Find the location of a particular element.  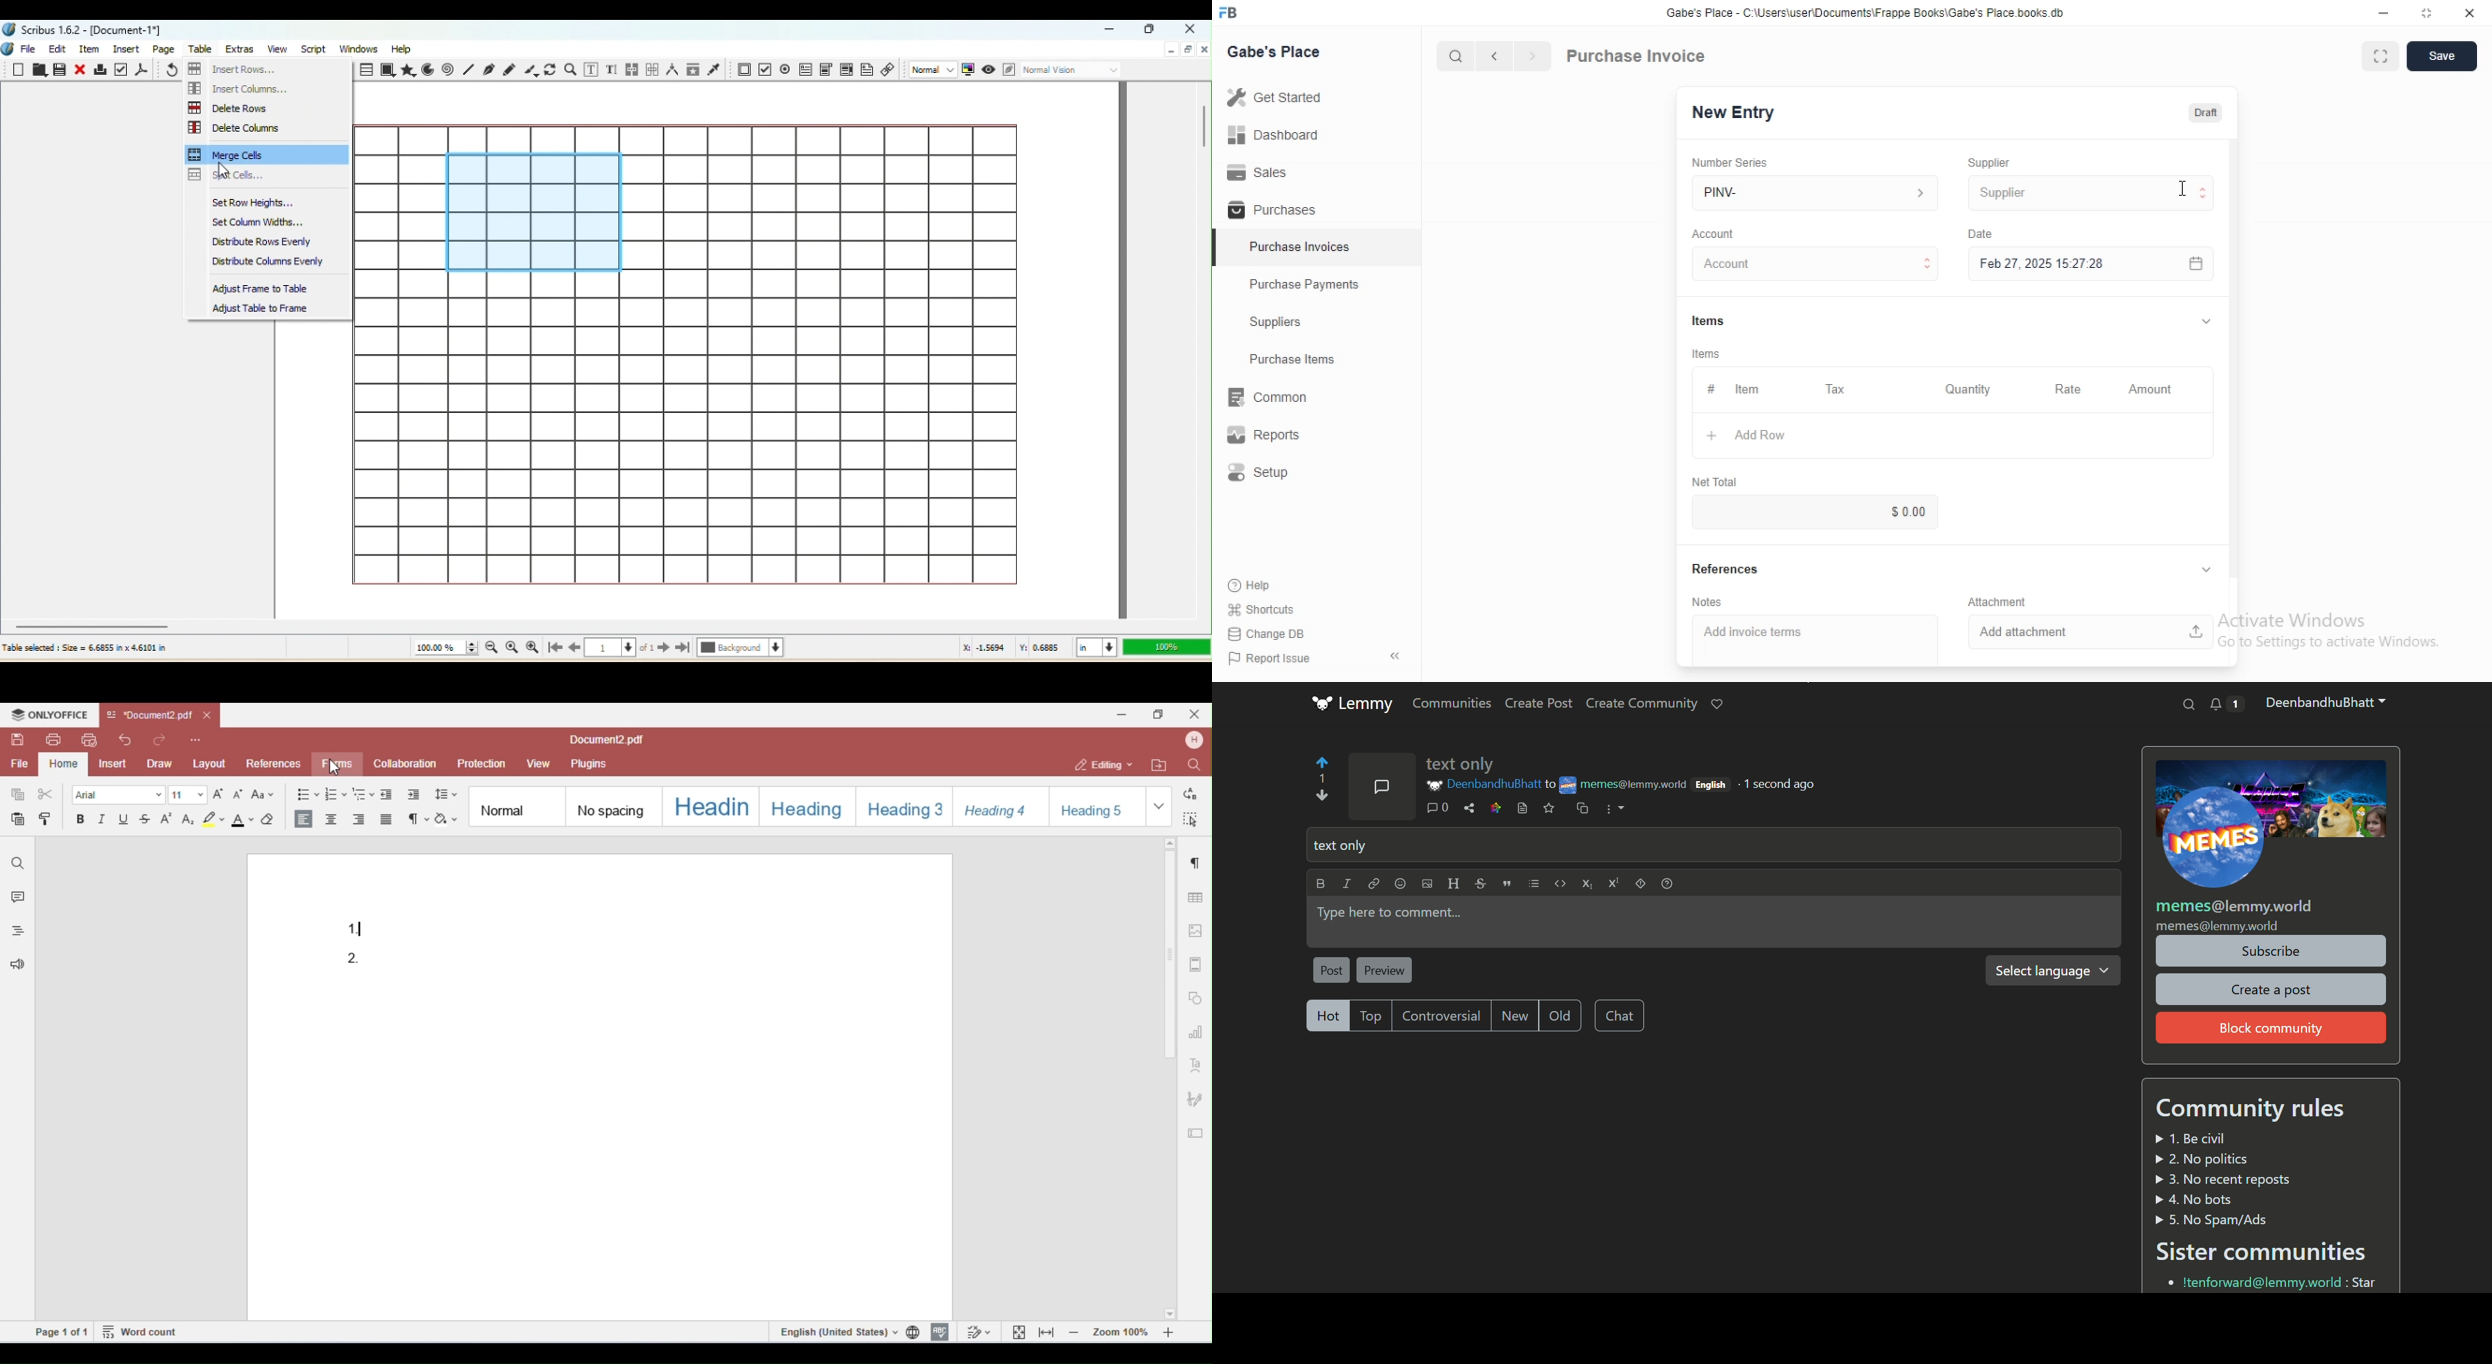

favourites is located at coordinates (1720, 704).